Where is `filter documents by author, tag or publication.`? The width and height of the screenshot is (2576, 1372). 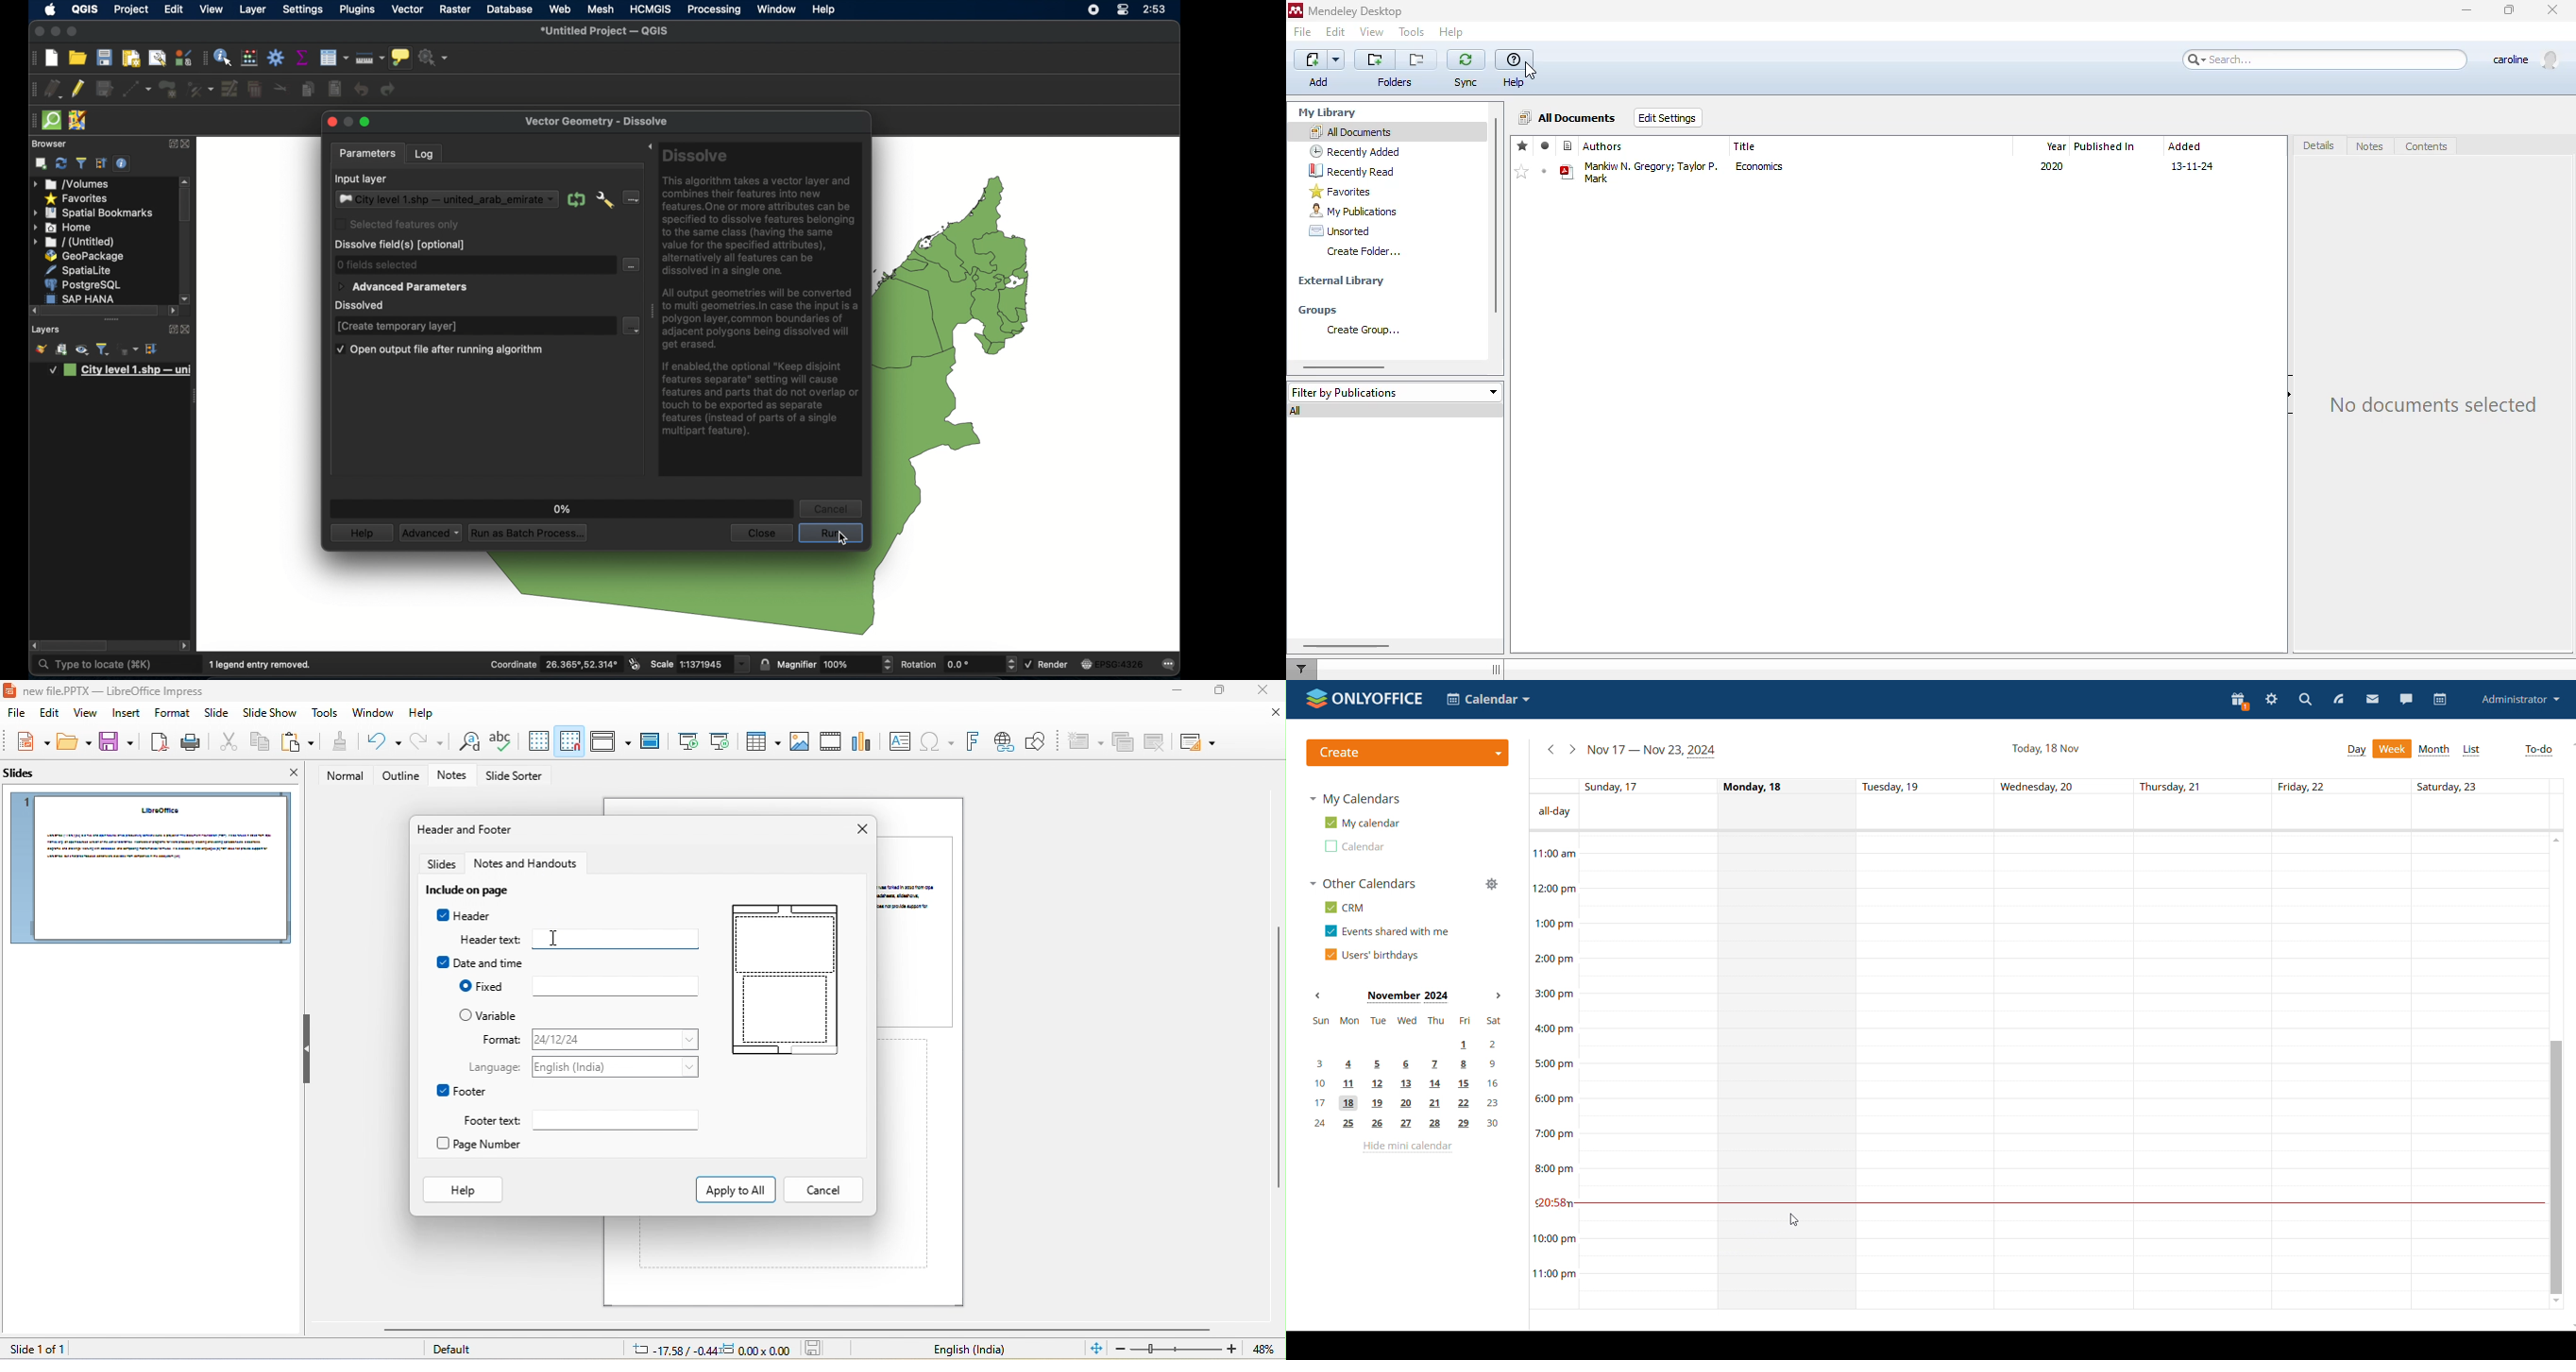
filter documents by author, tag or publication. is located at coordinates (1302, 669).